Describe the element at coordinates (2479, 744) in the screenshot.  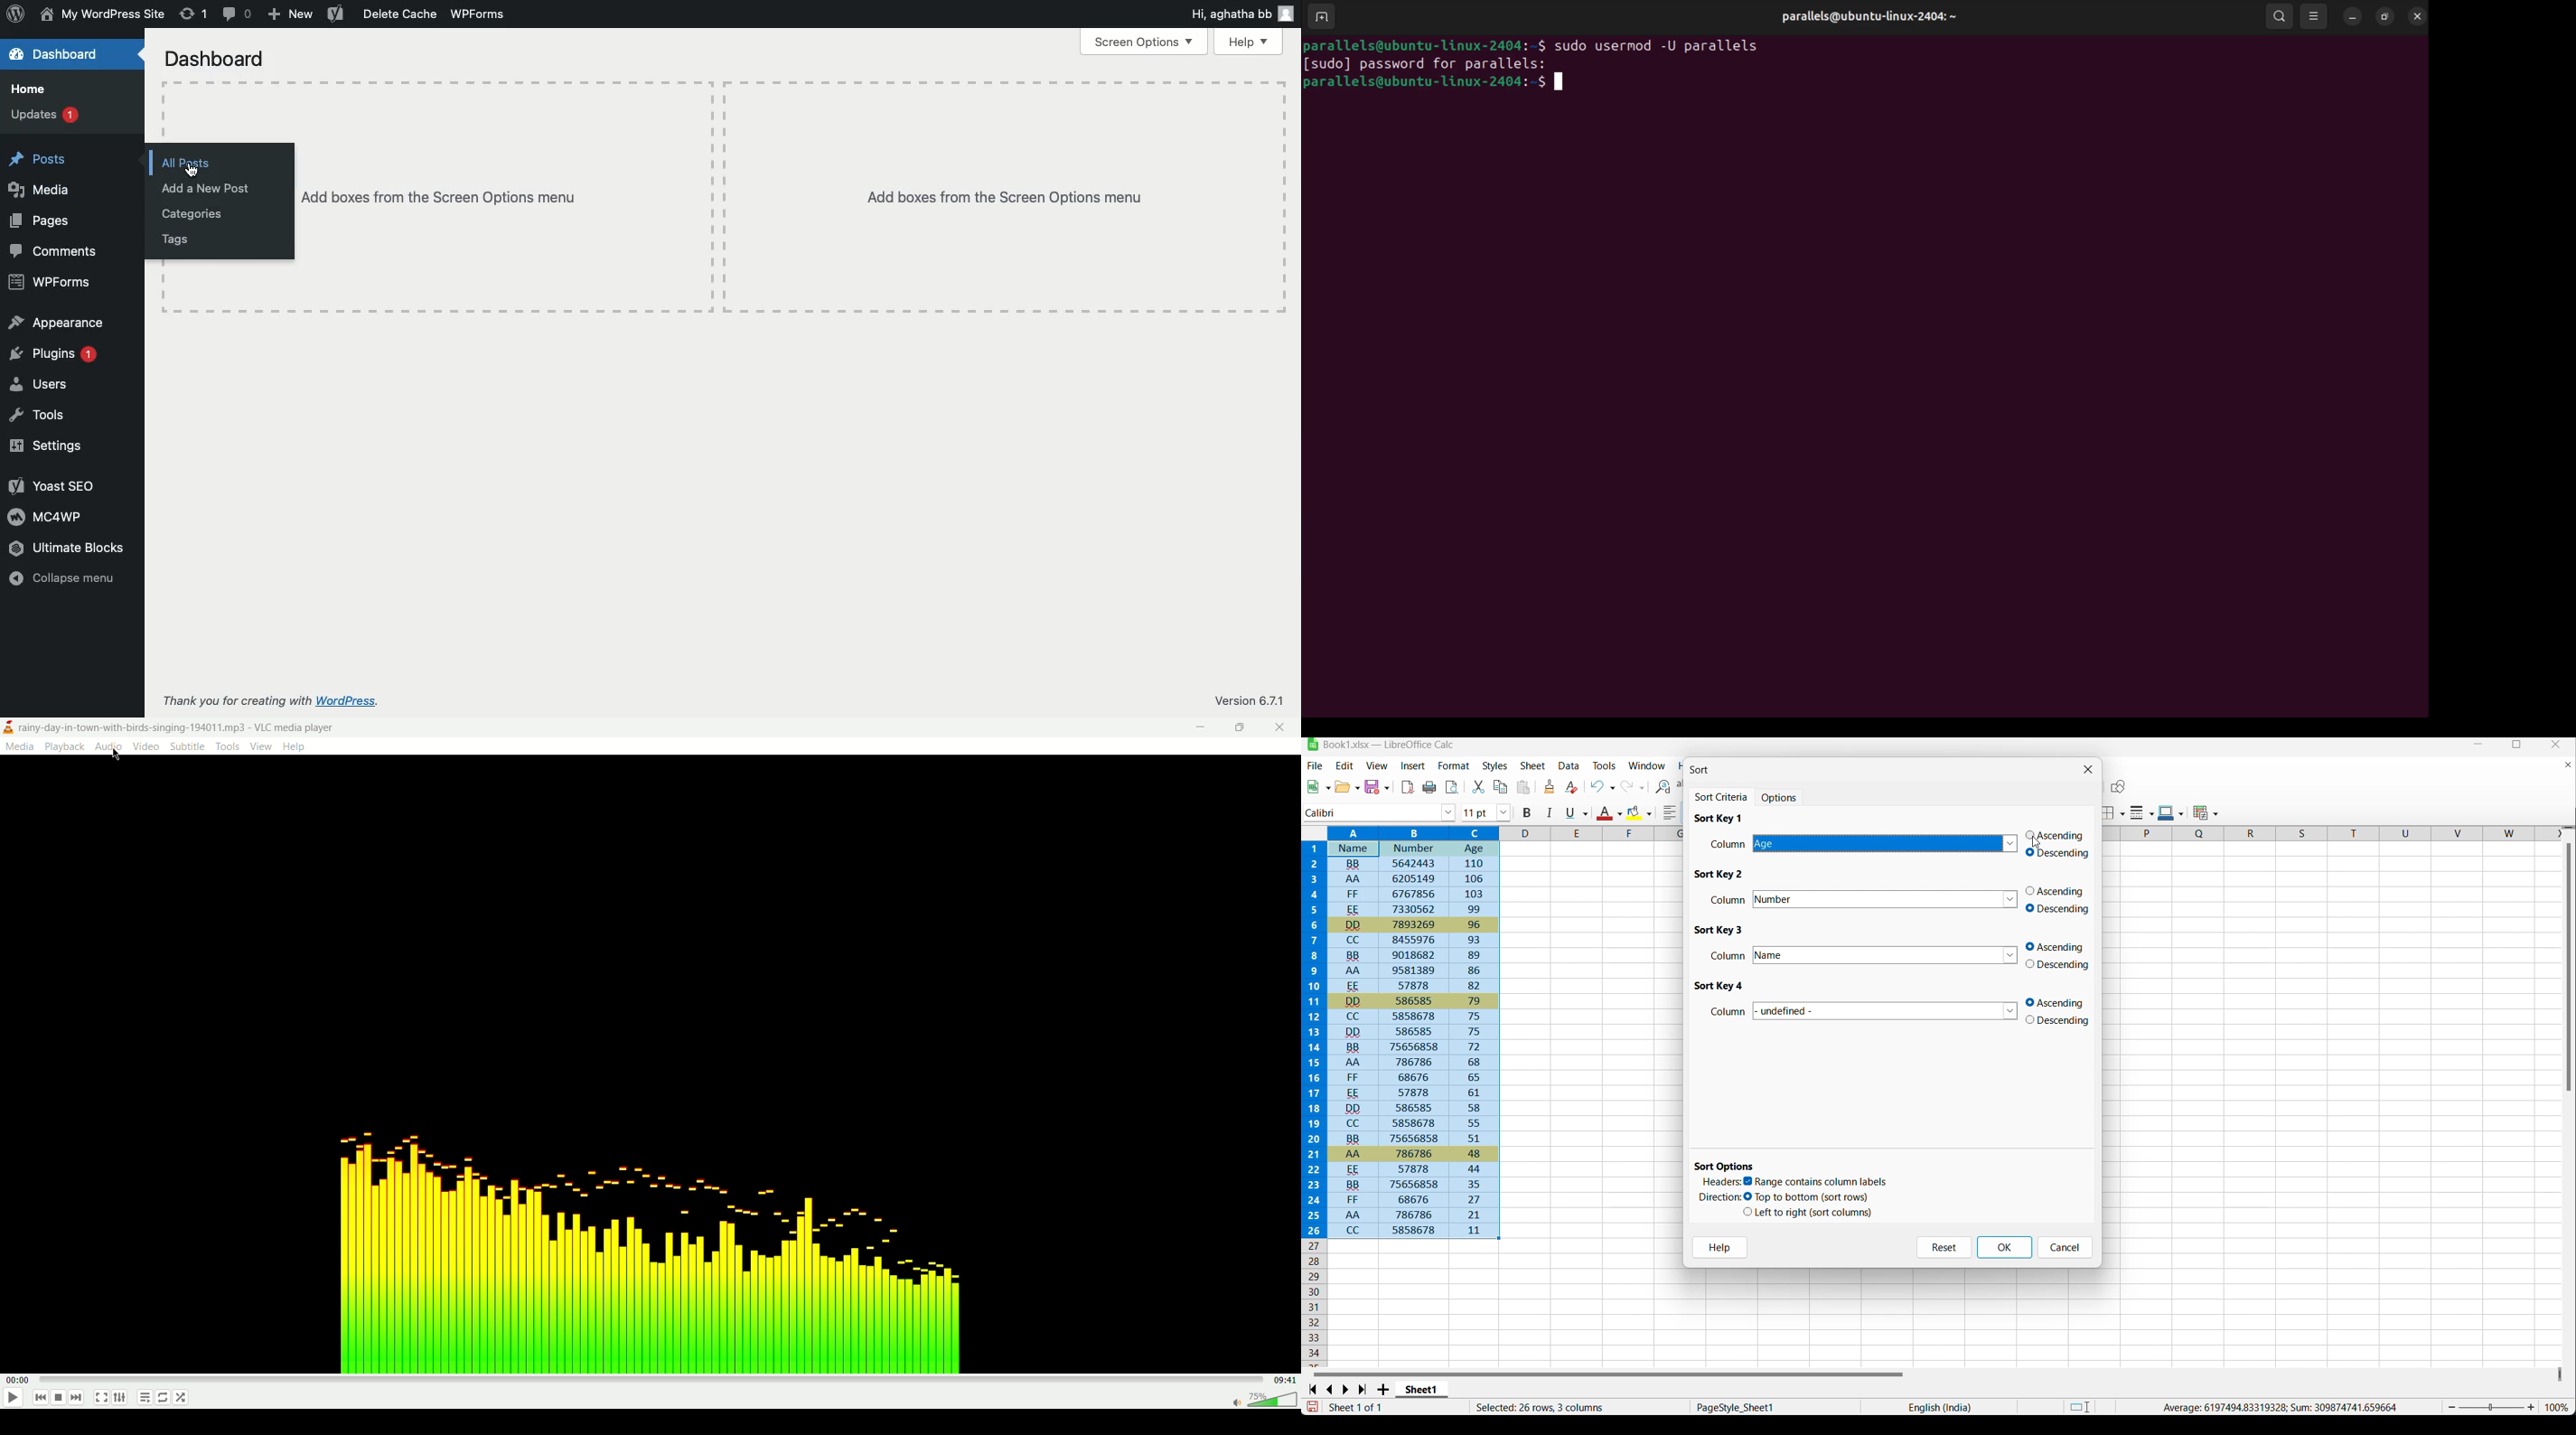
I see `Minimize` at that location.